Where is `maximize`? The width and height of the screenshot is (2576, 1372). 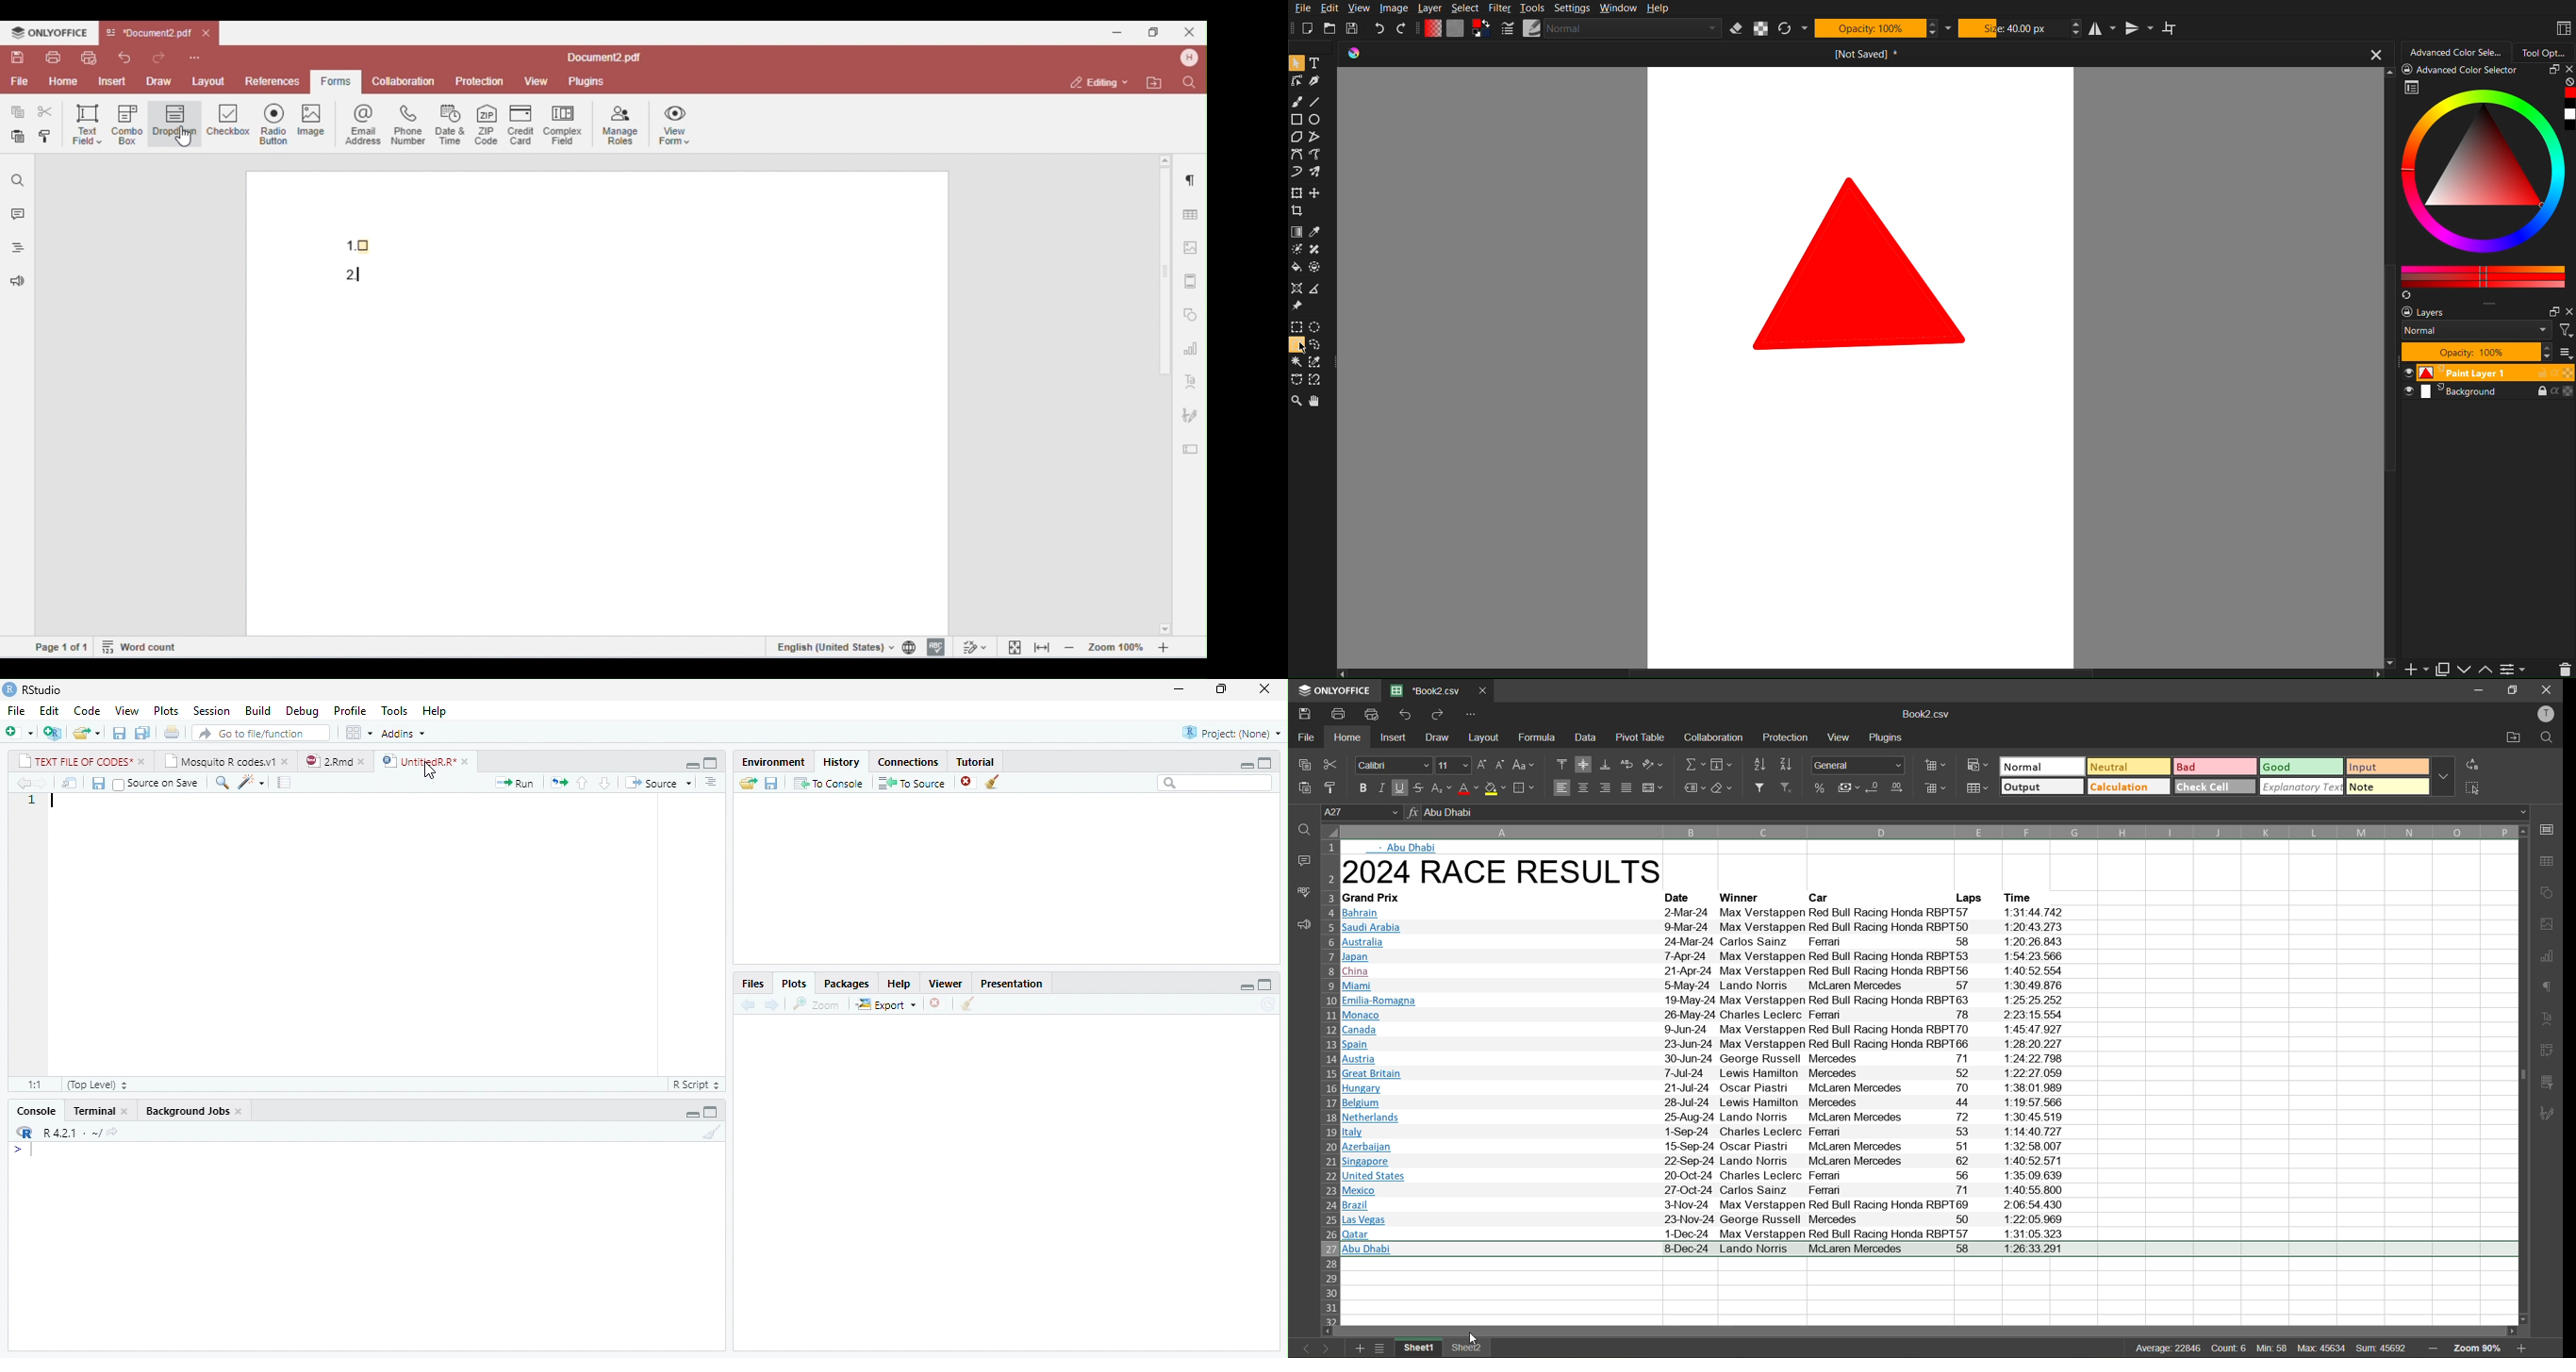
maximize is located at coordinates (1265, 763).